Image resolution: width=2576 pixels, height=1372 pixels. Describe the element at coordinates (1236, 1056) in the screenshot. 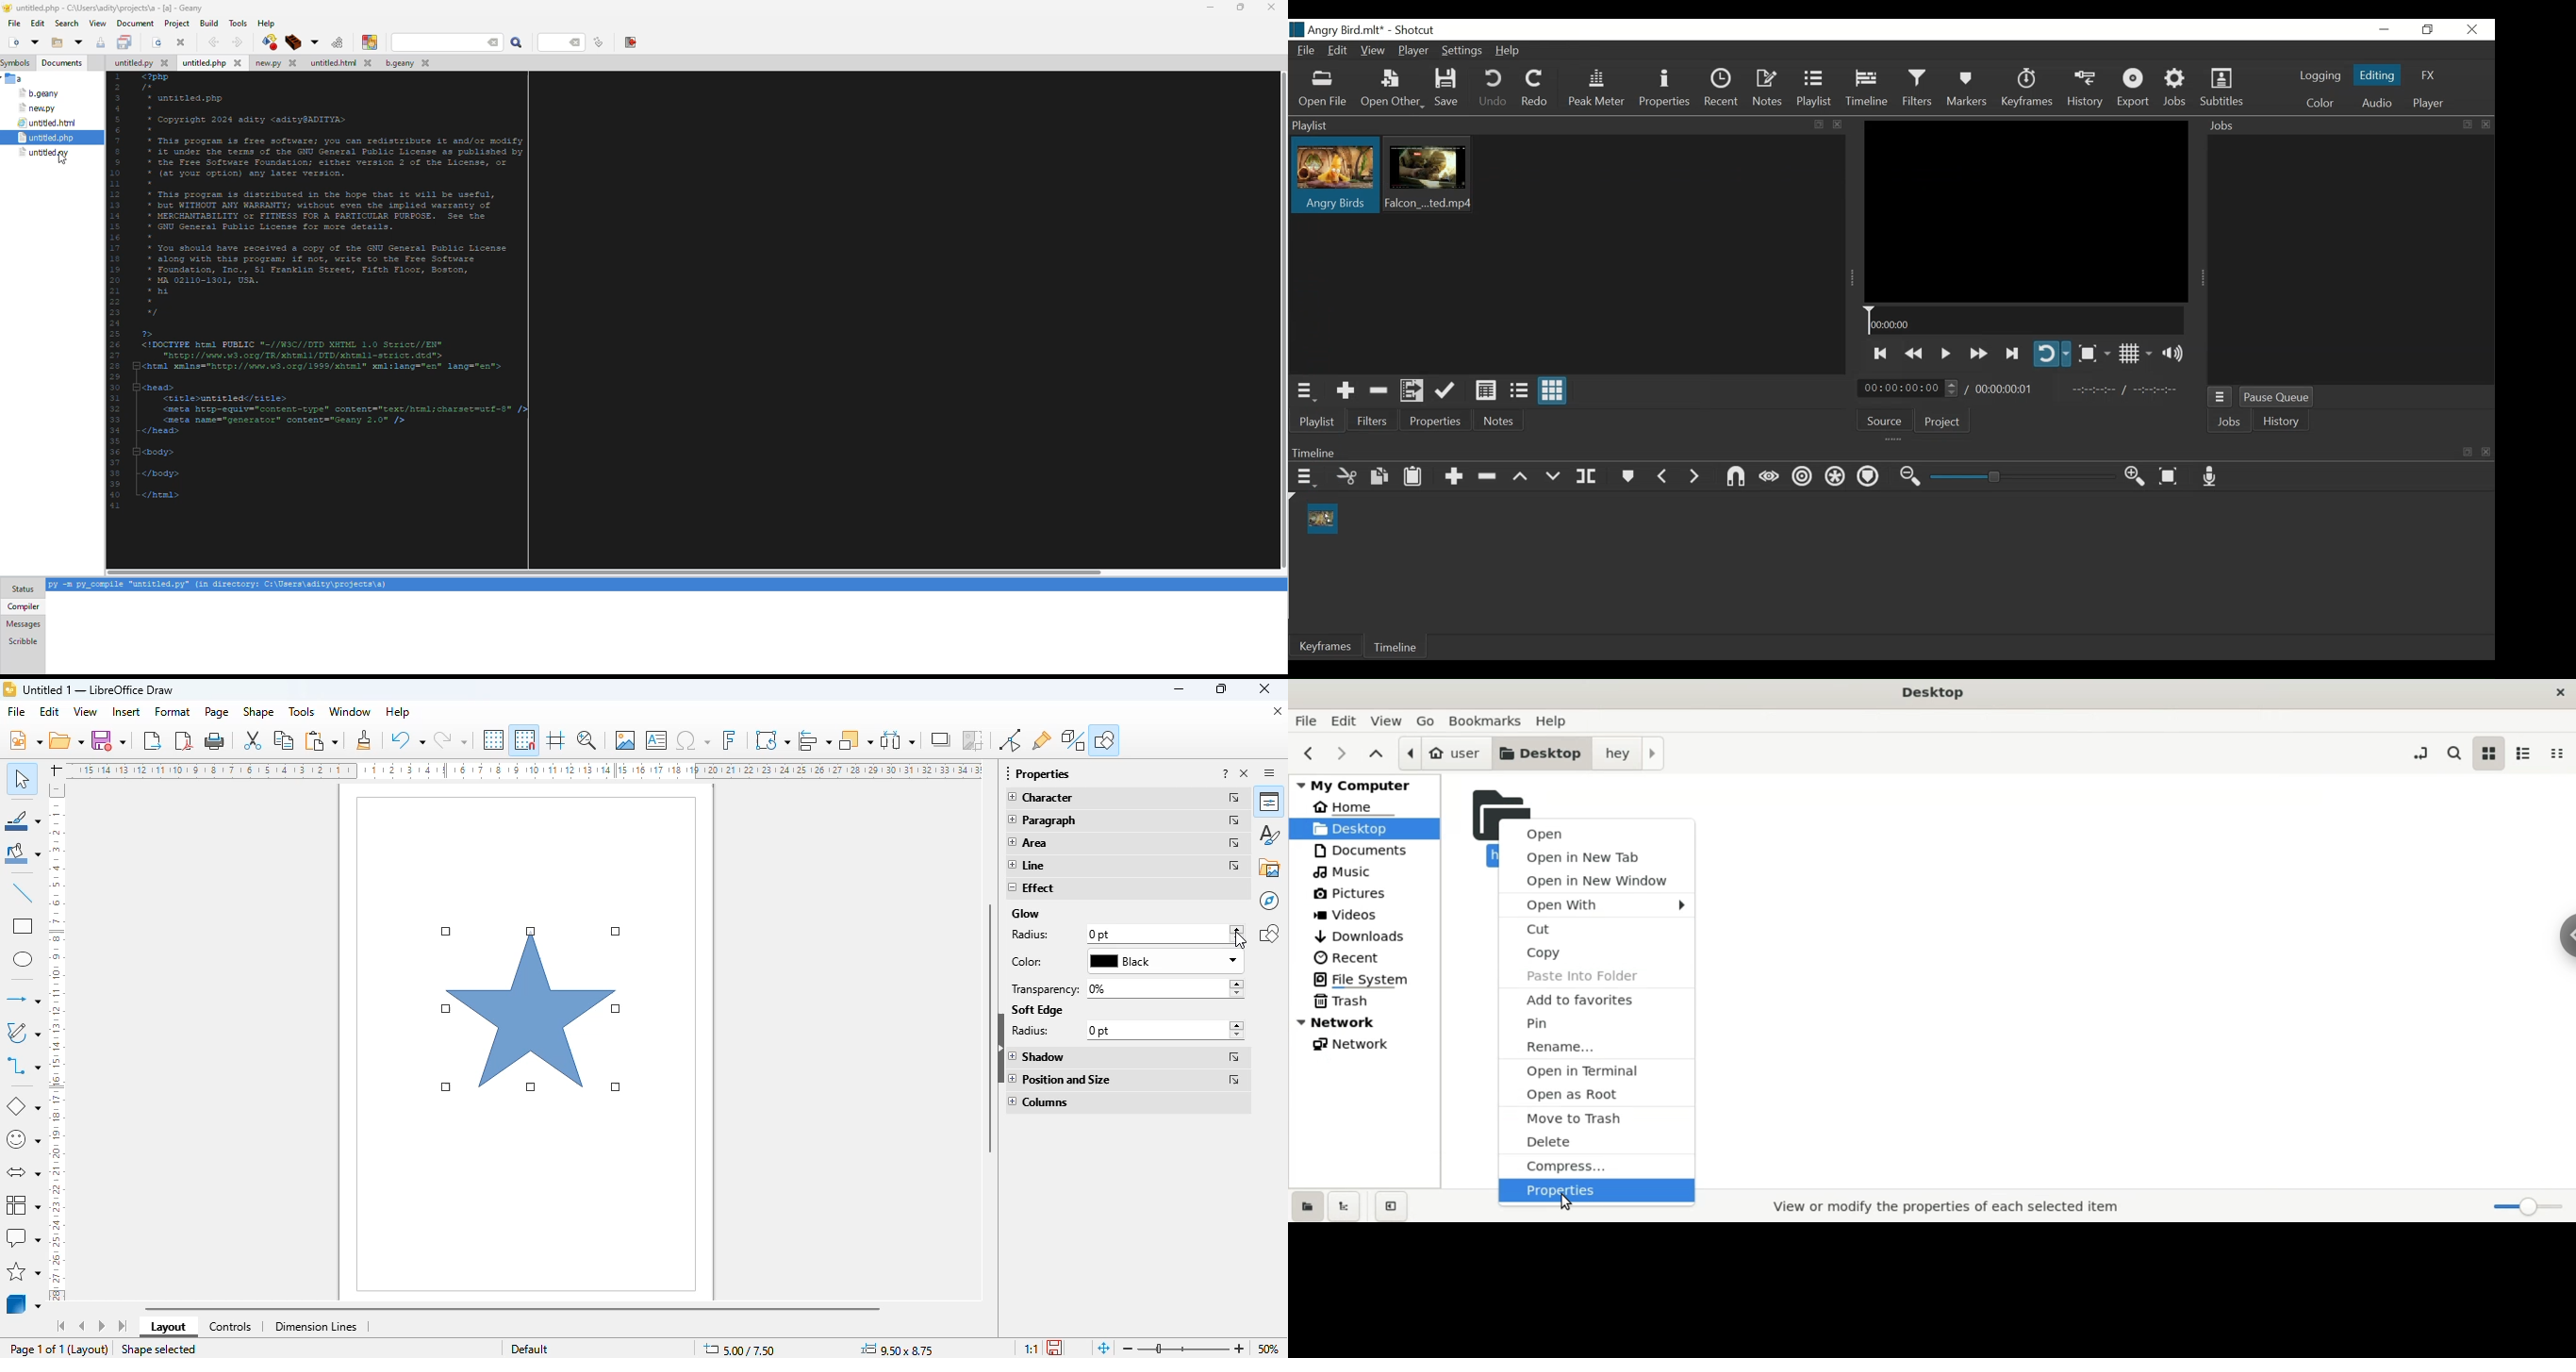

I see `more options` at that location.